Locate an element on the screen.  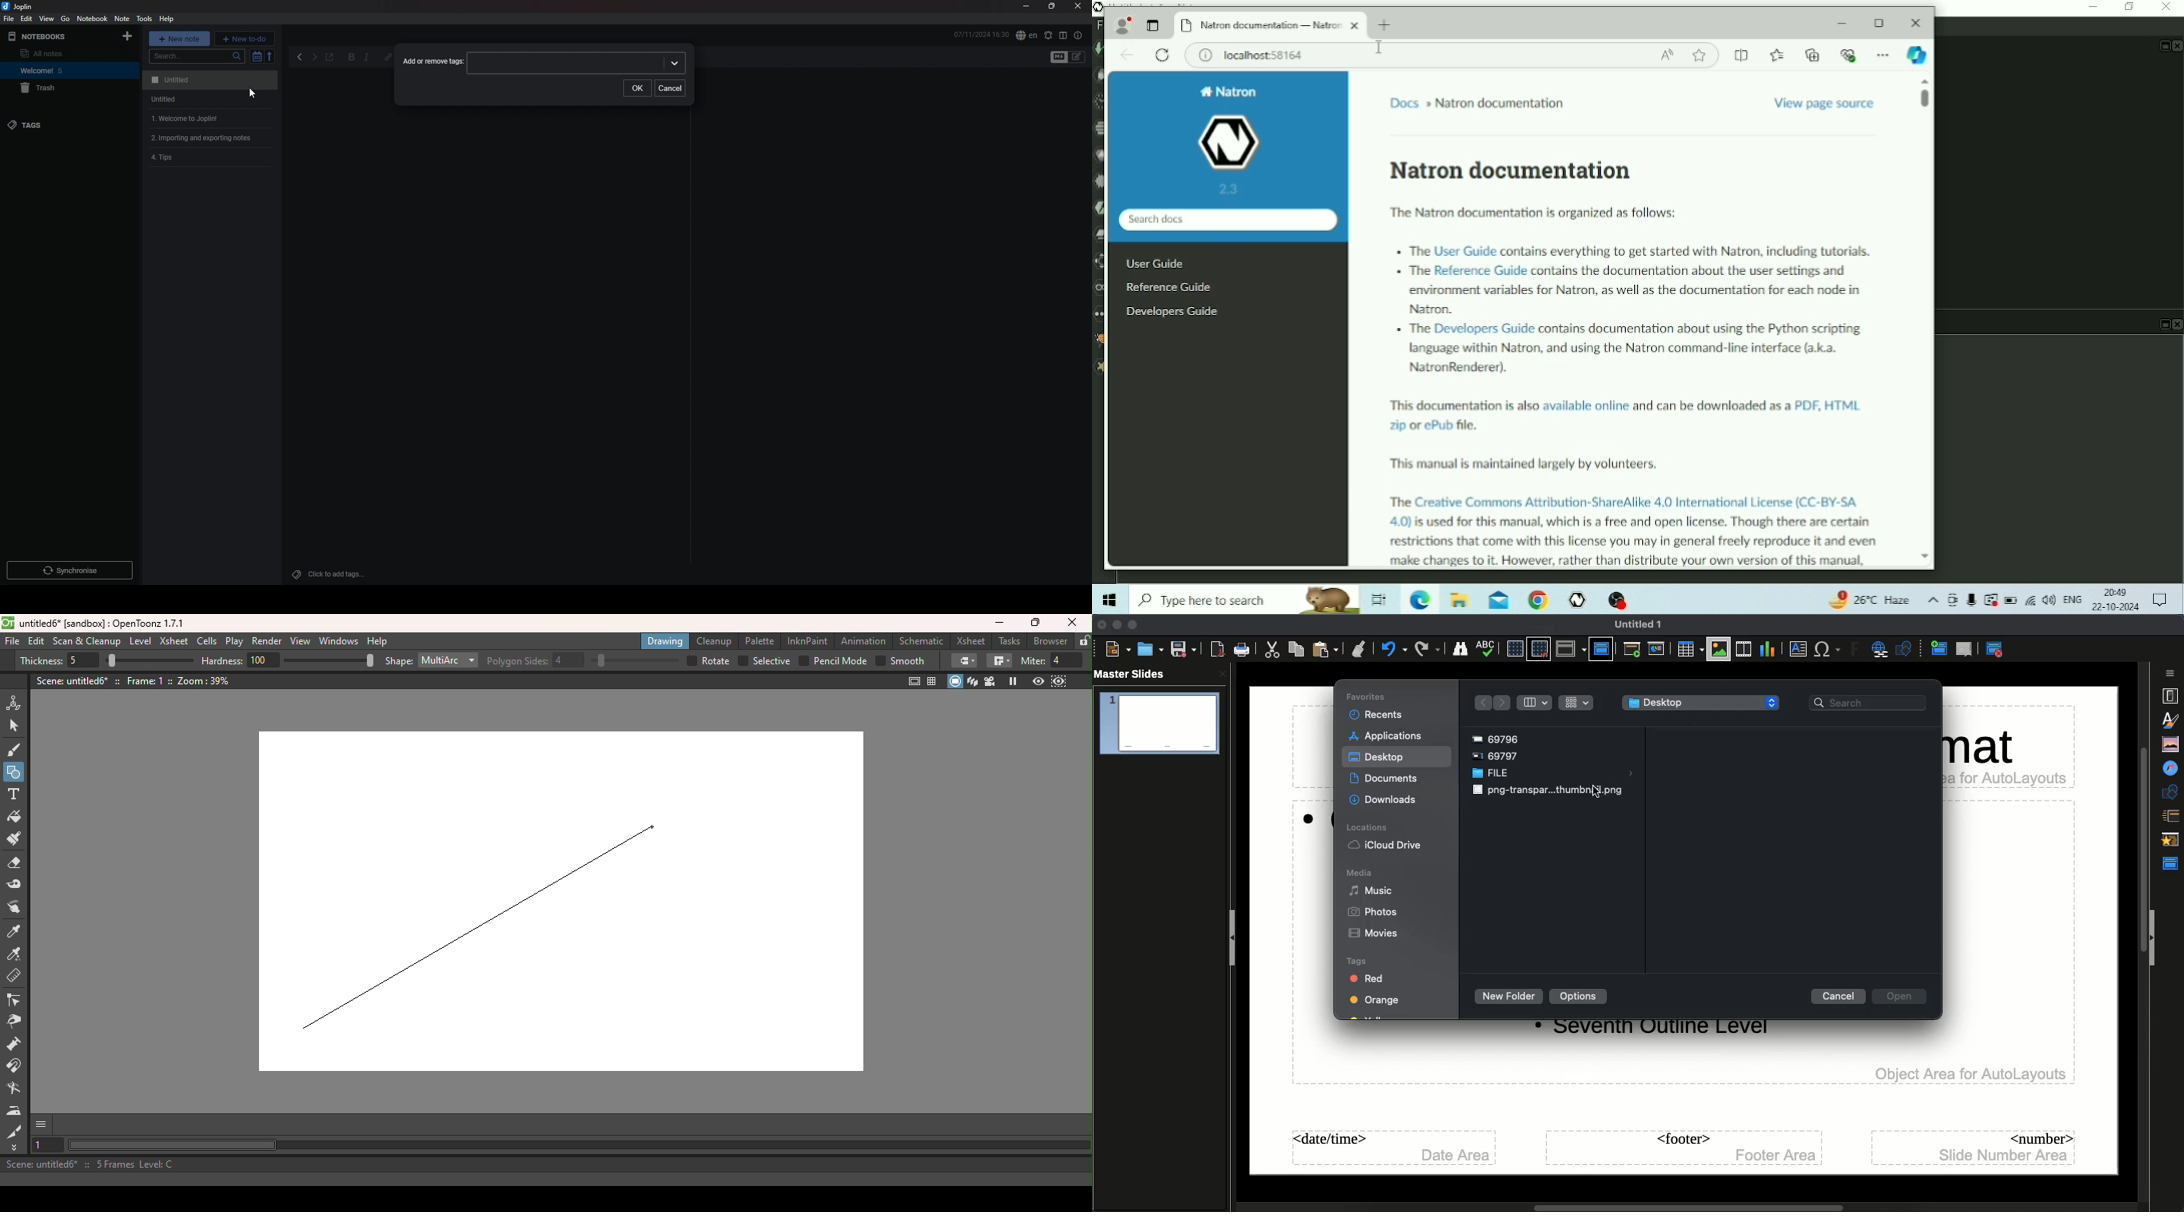
italic is located at coordinates (366, 58).